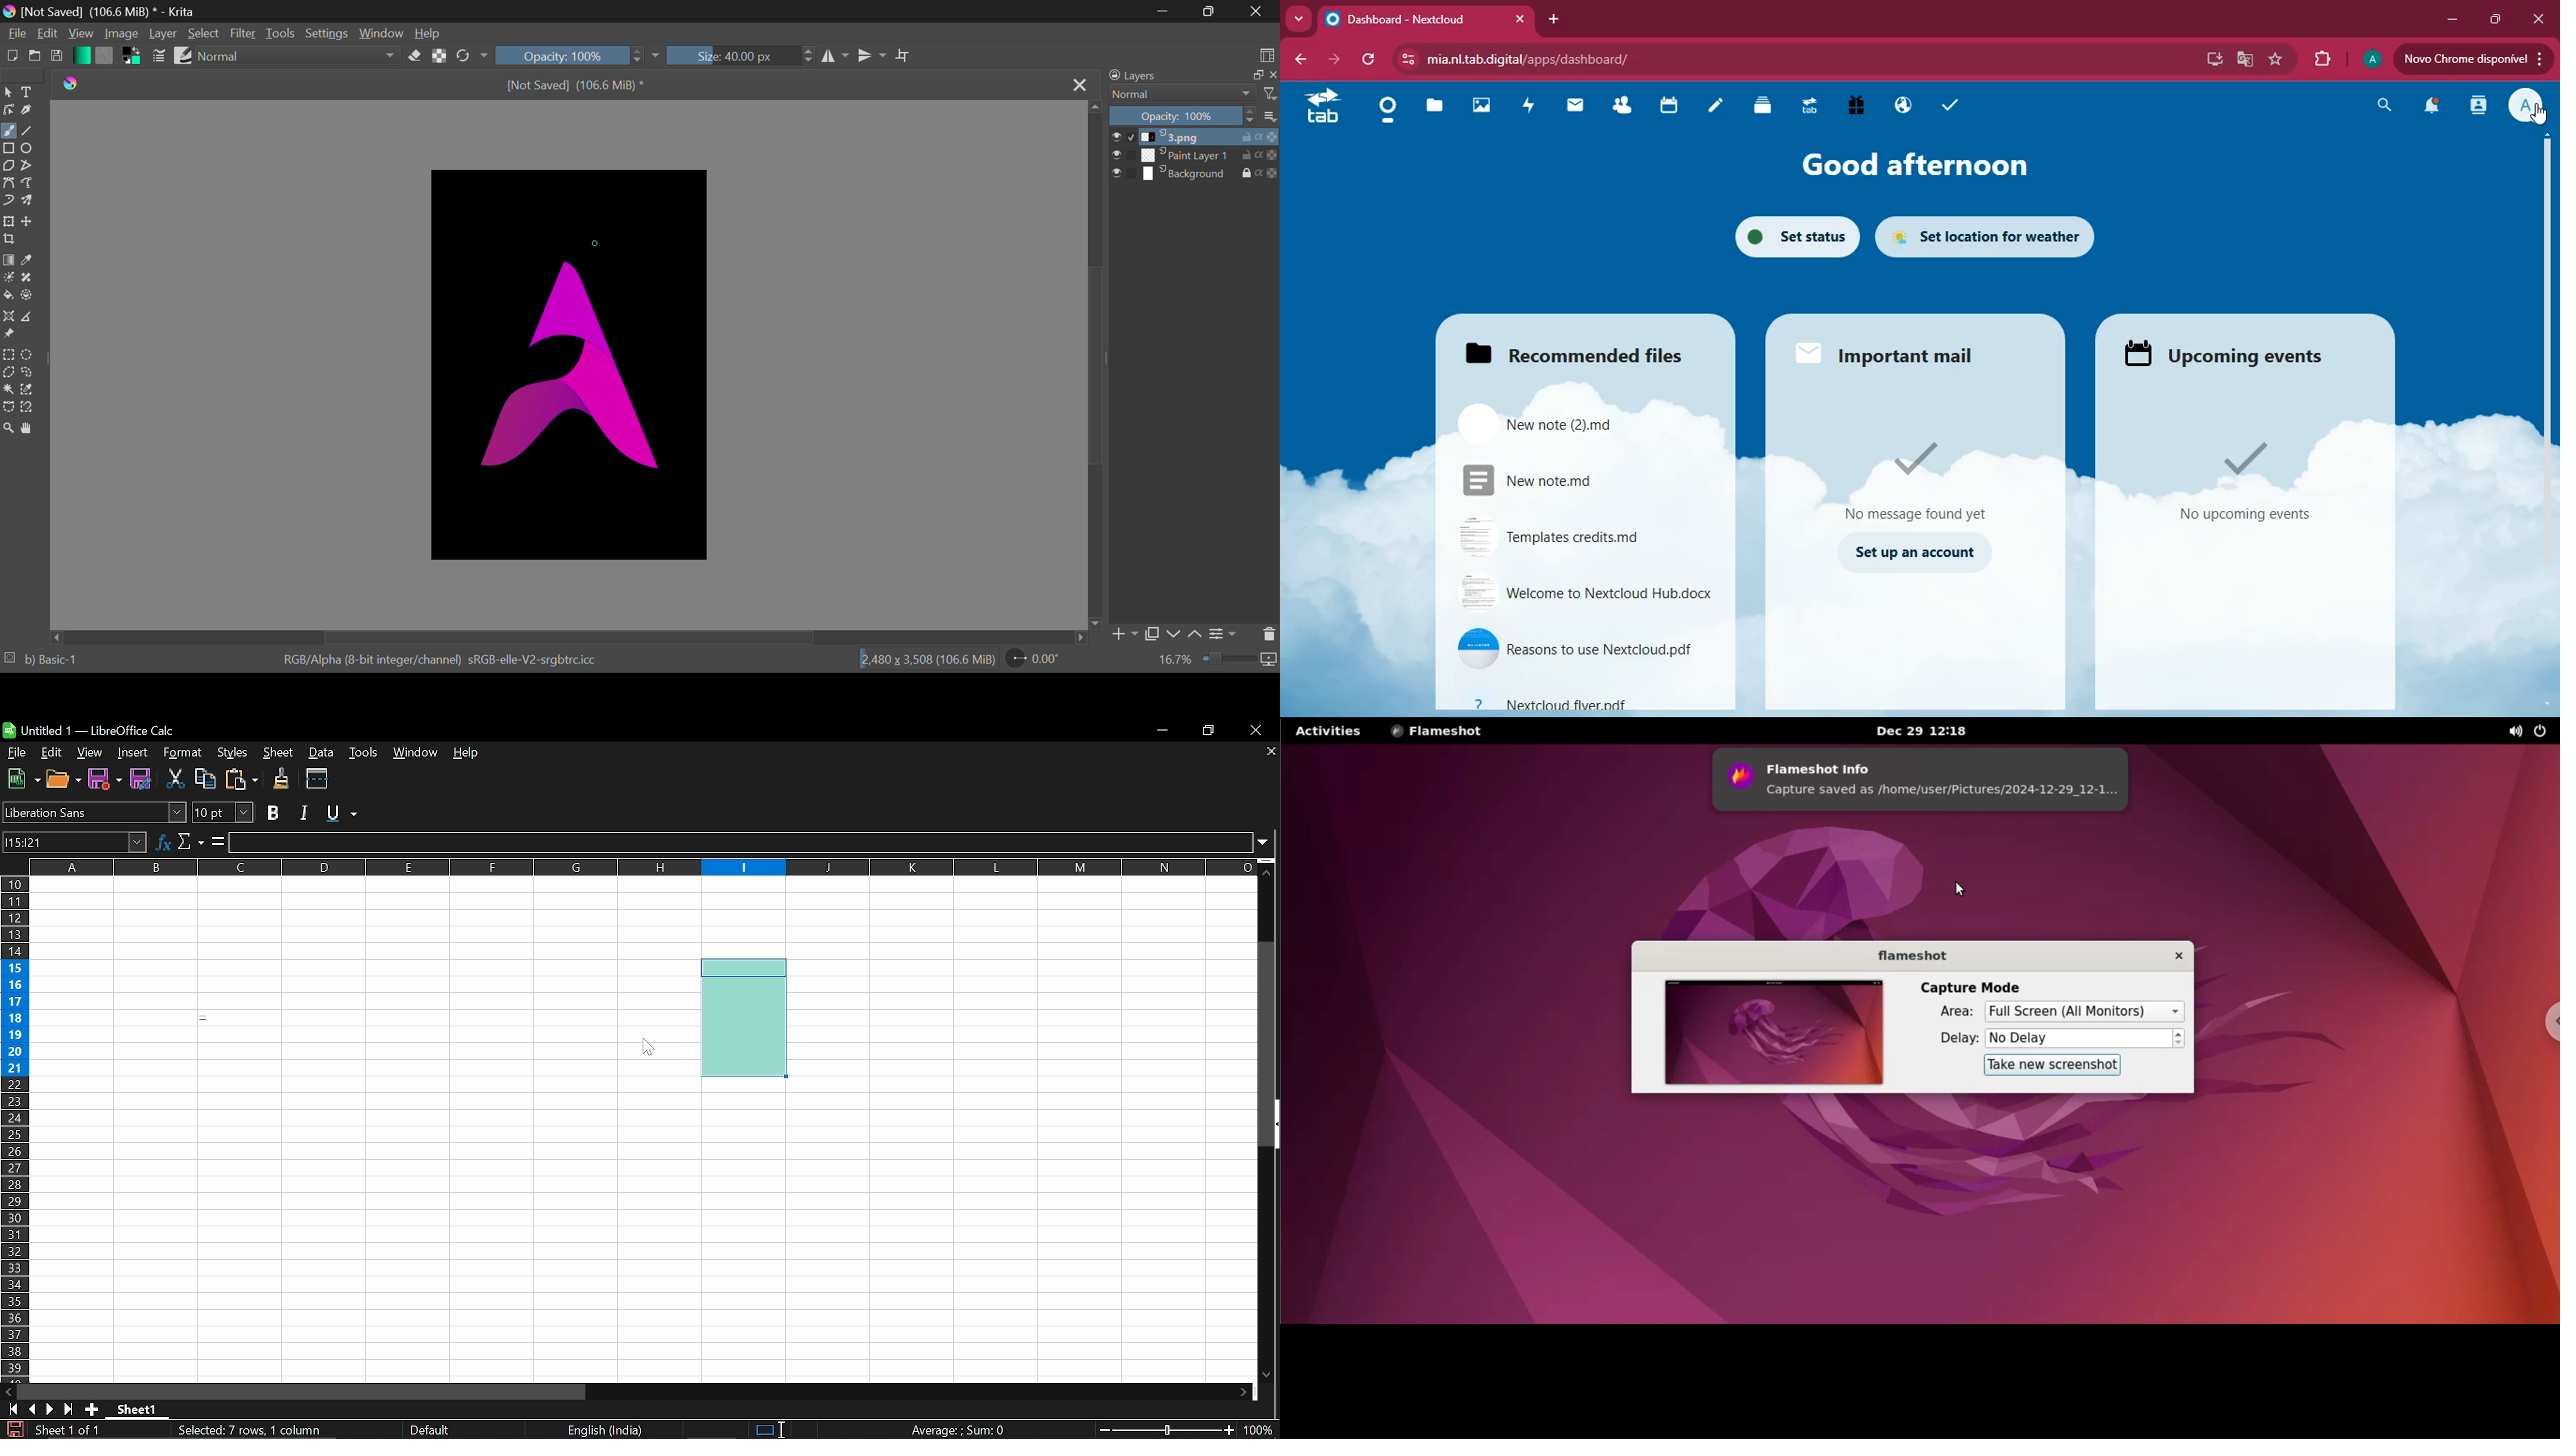 The image size is (2576, 1456). Describe the element at coordinates (1576, 424) in the screenshot. I see `files` at that location.